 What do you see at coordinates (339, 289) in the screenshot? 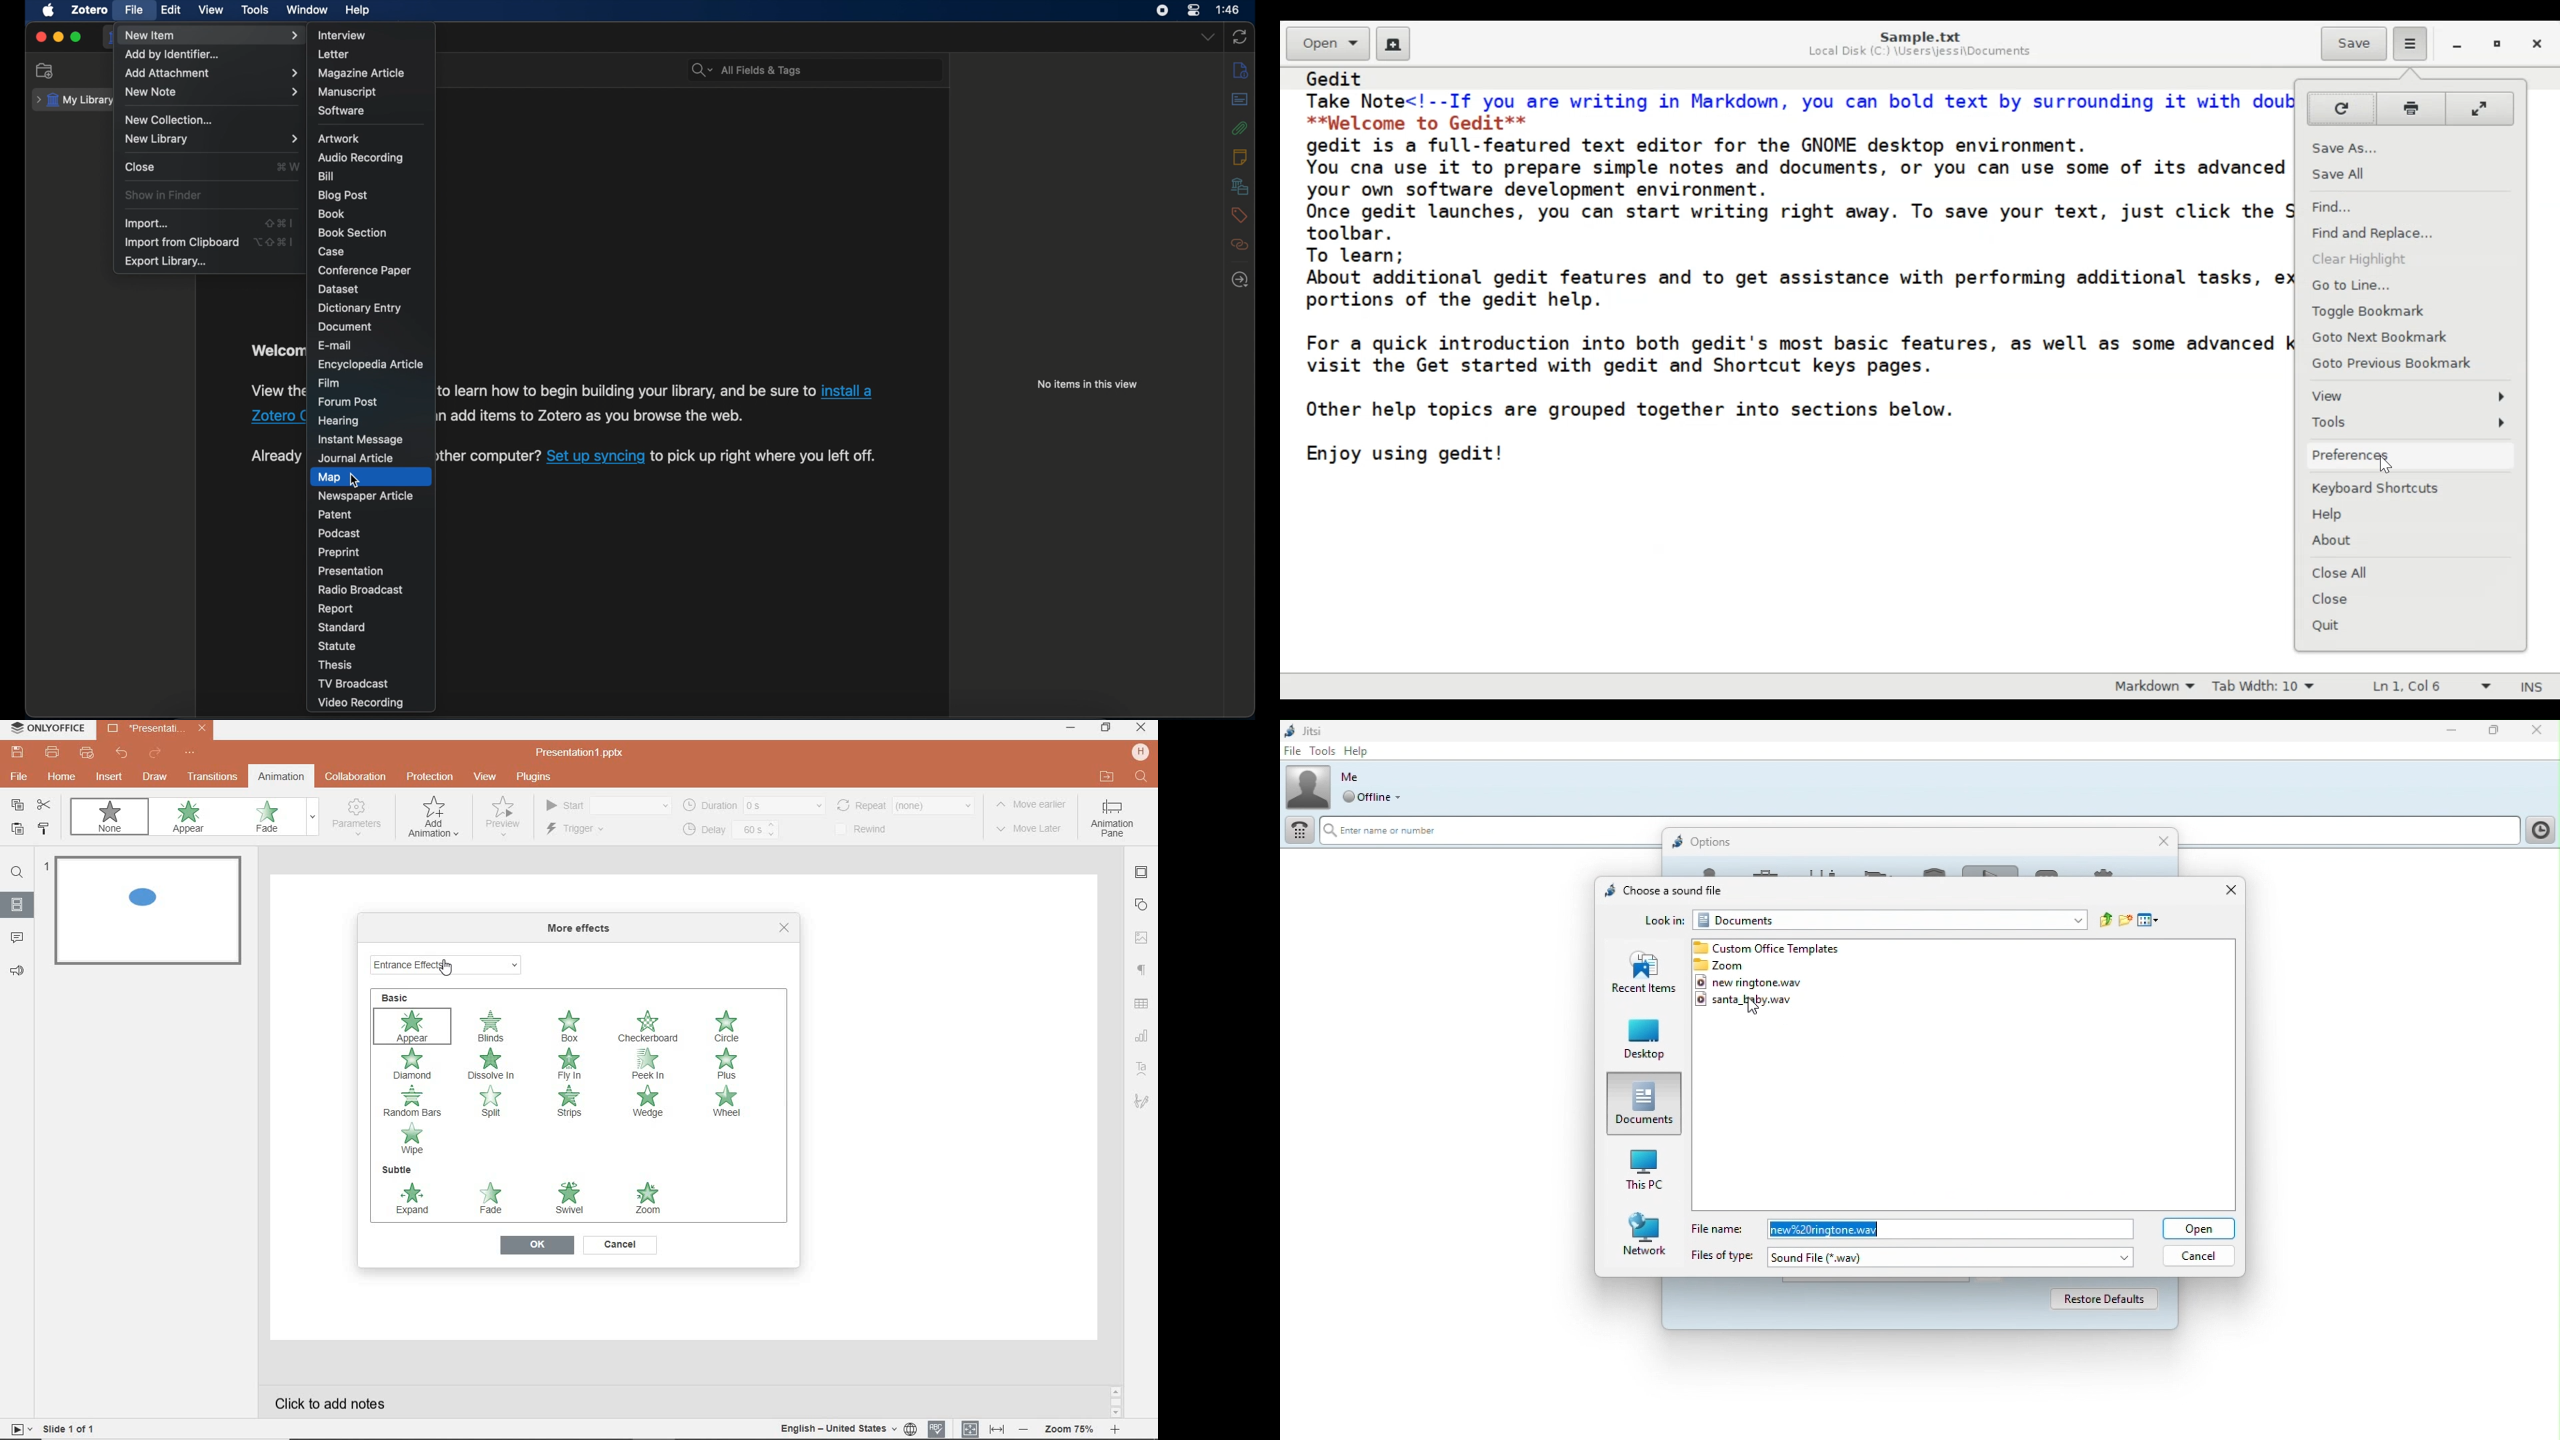
I see `dataset` at bounding box center [339, 289].